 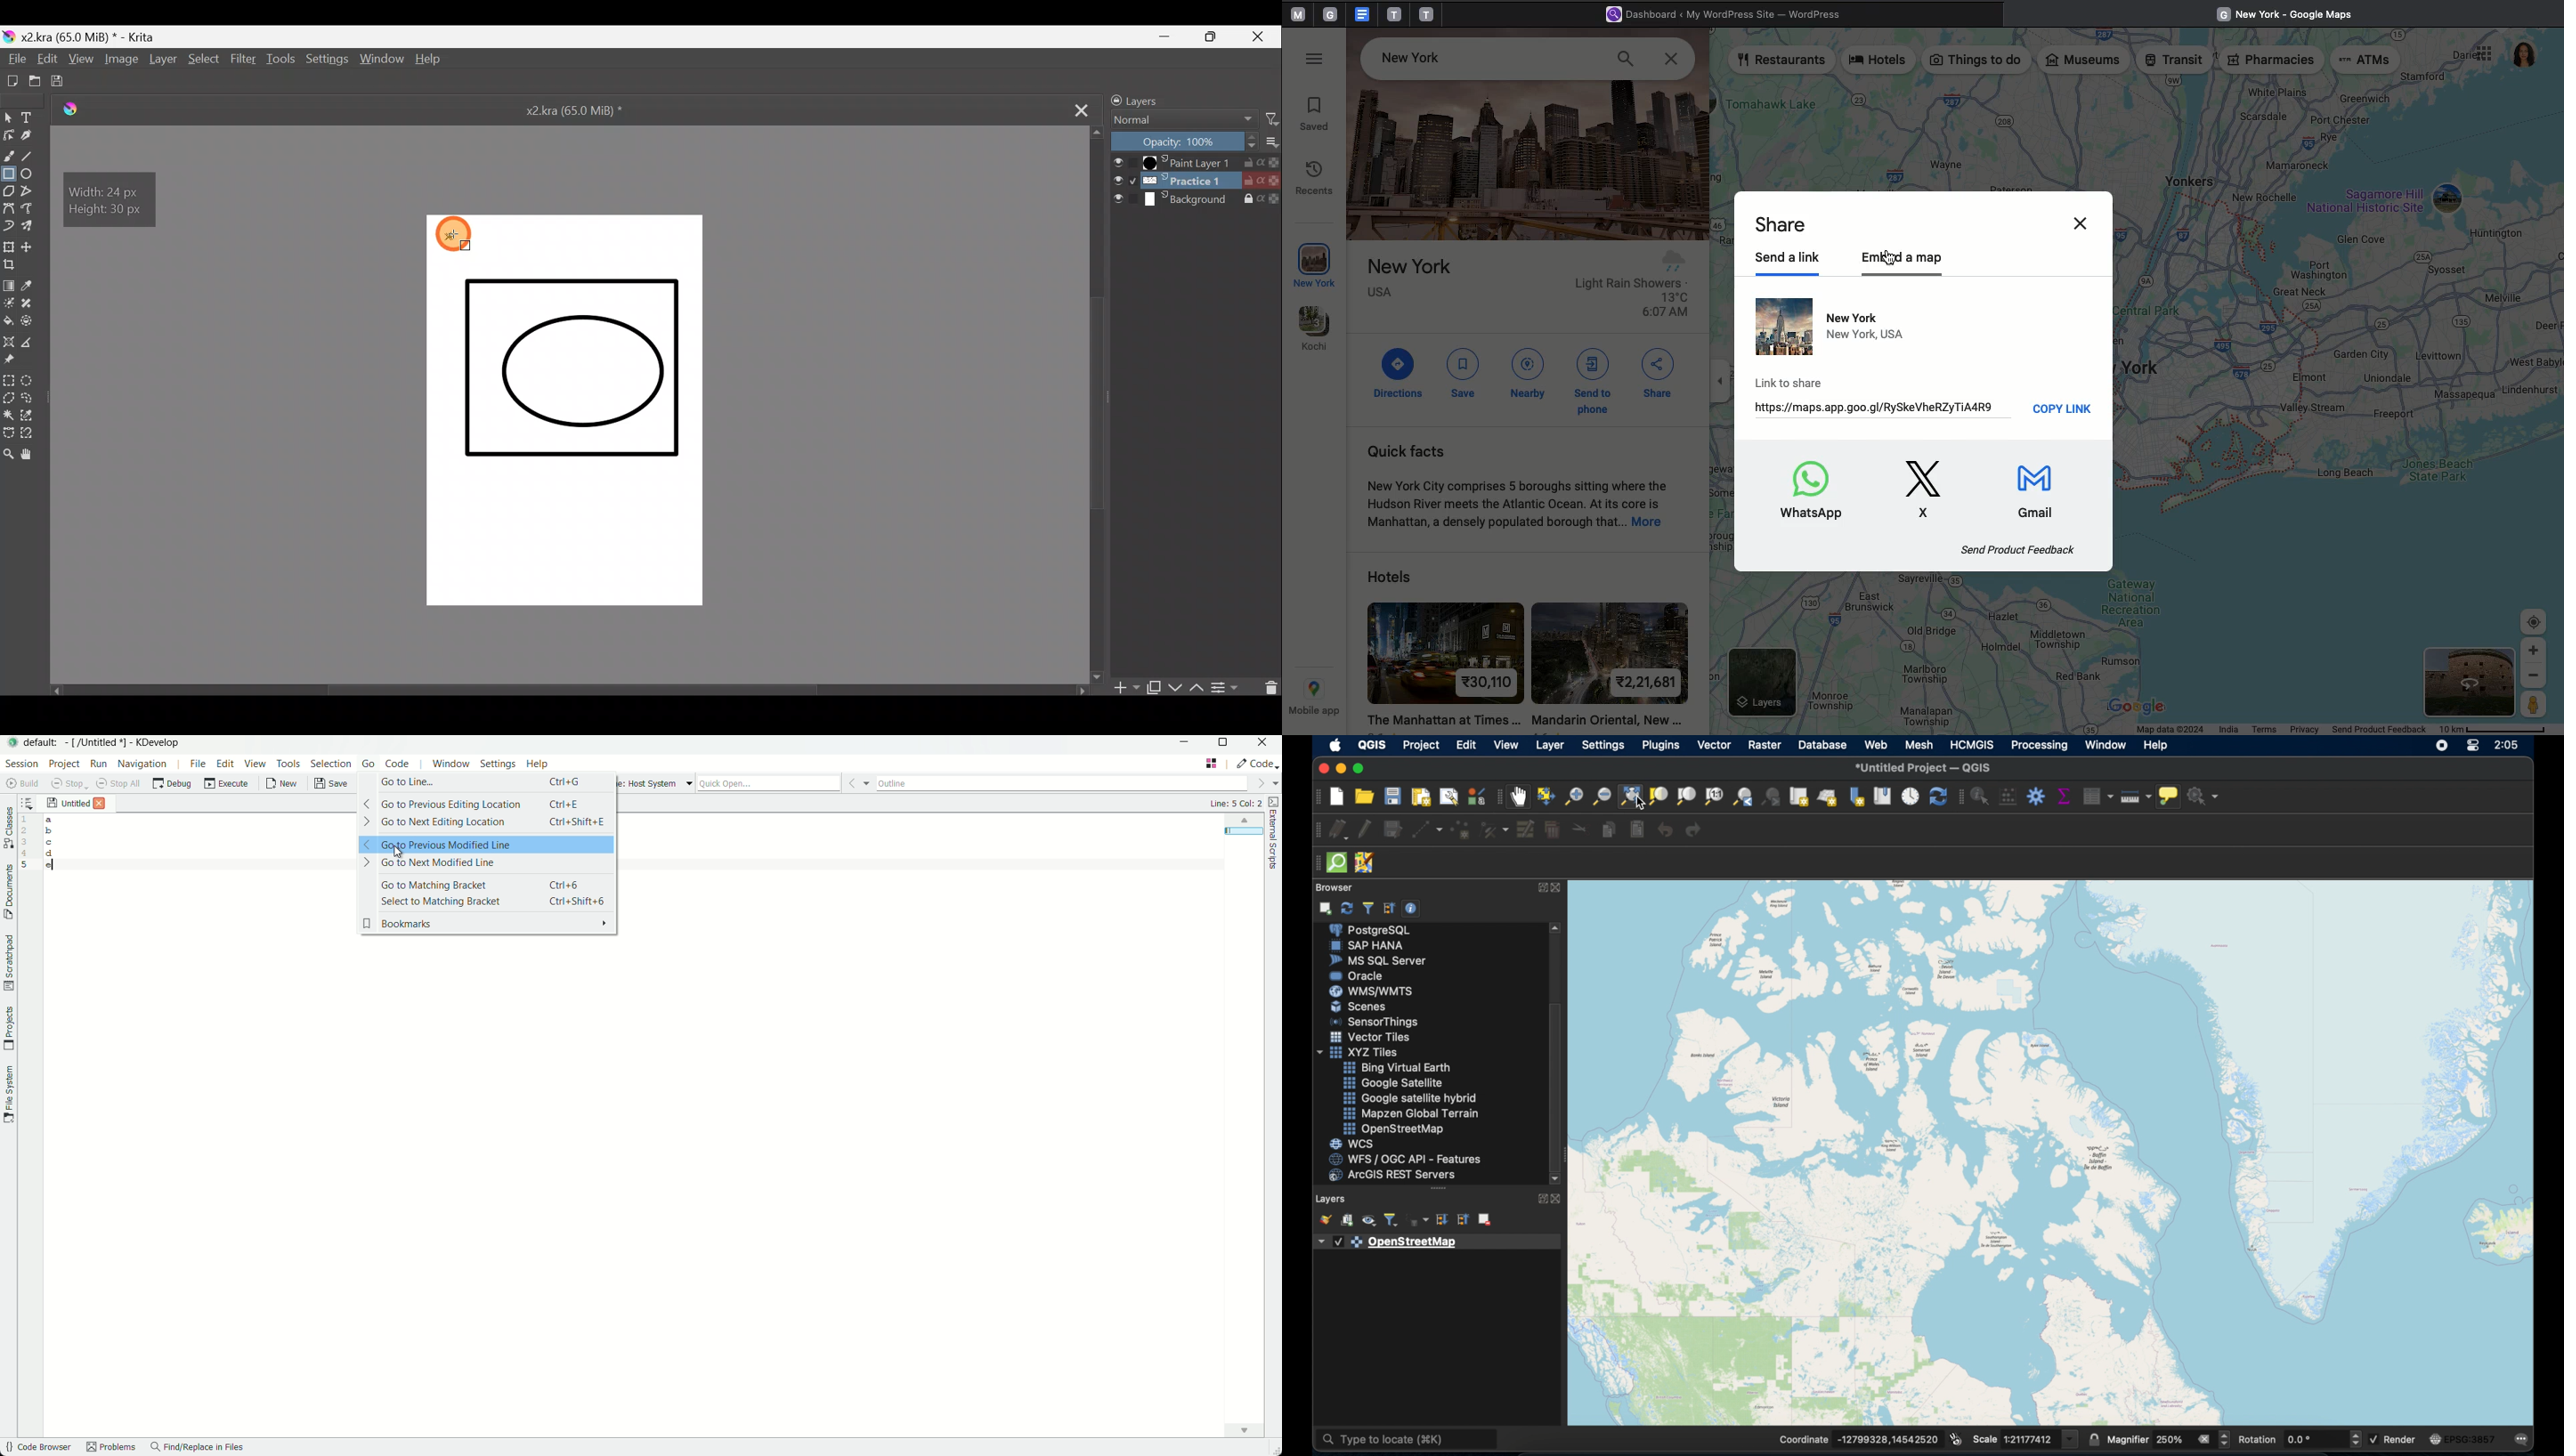 I want to click on scenes, so click(x=1361, y=1007).